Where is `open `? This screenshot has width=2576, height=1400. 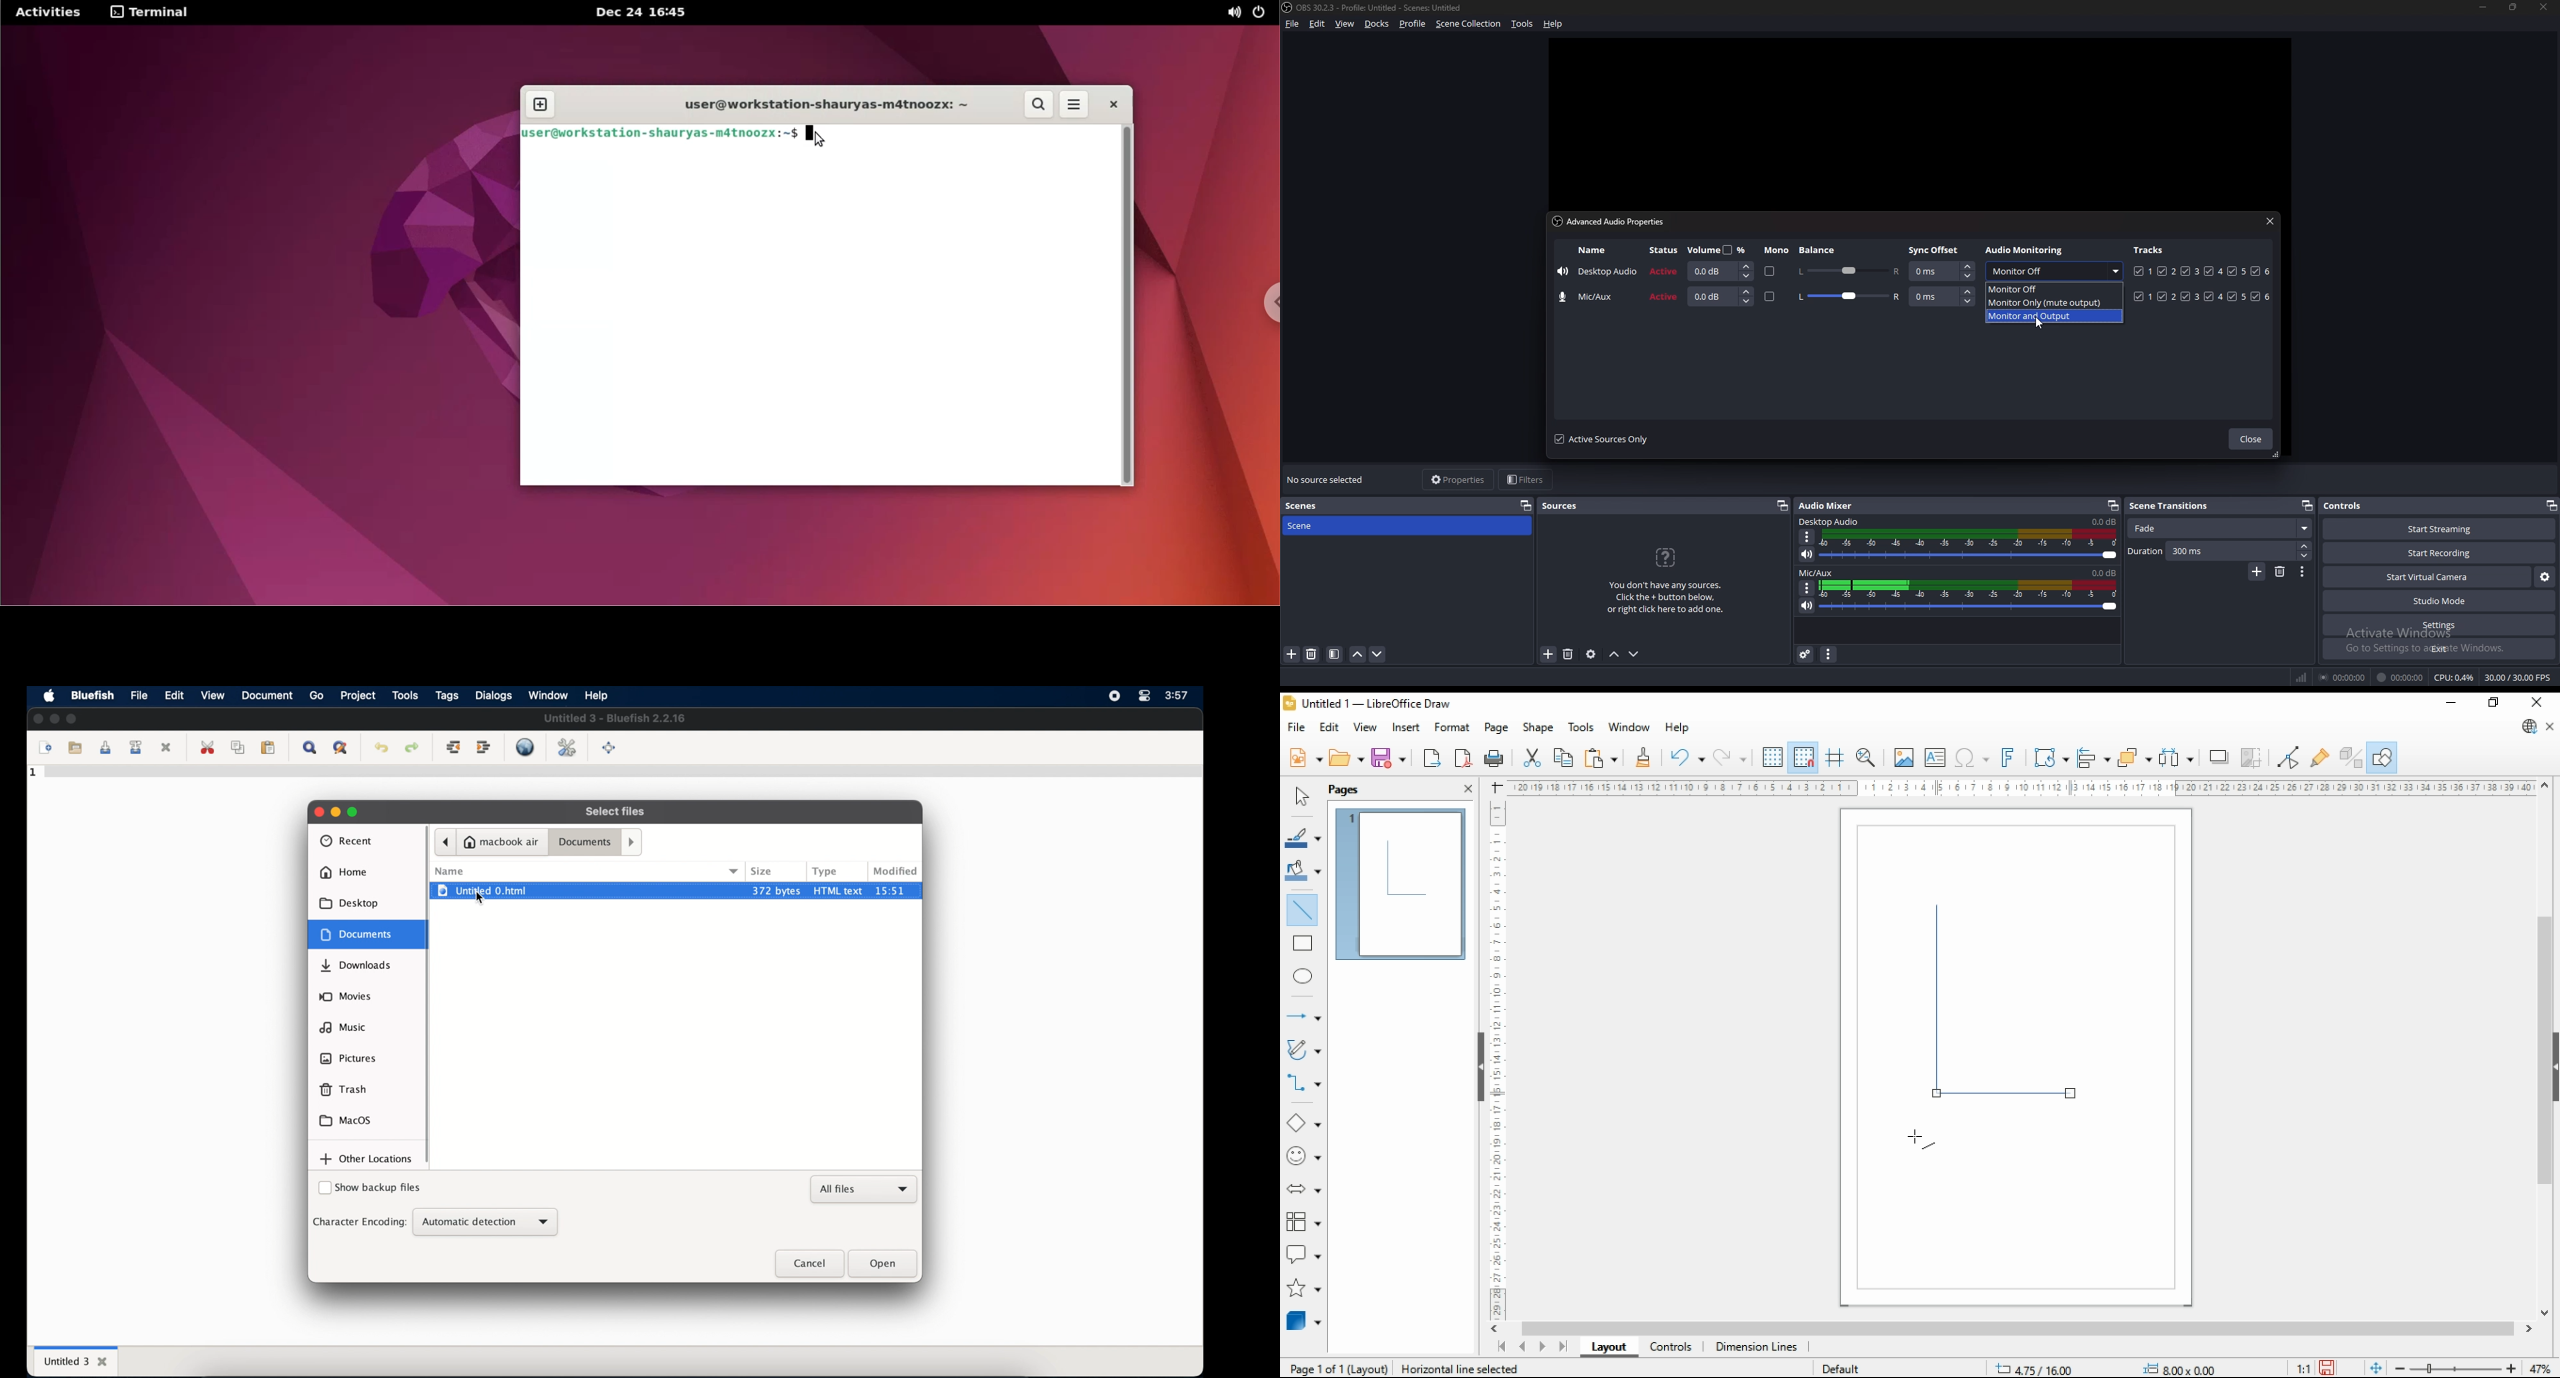 open  is located at coordinates (1347, 758).